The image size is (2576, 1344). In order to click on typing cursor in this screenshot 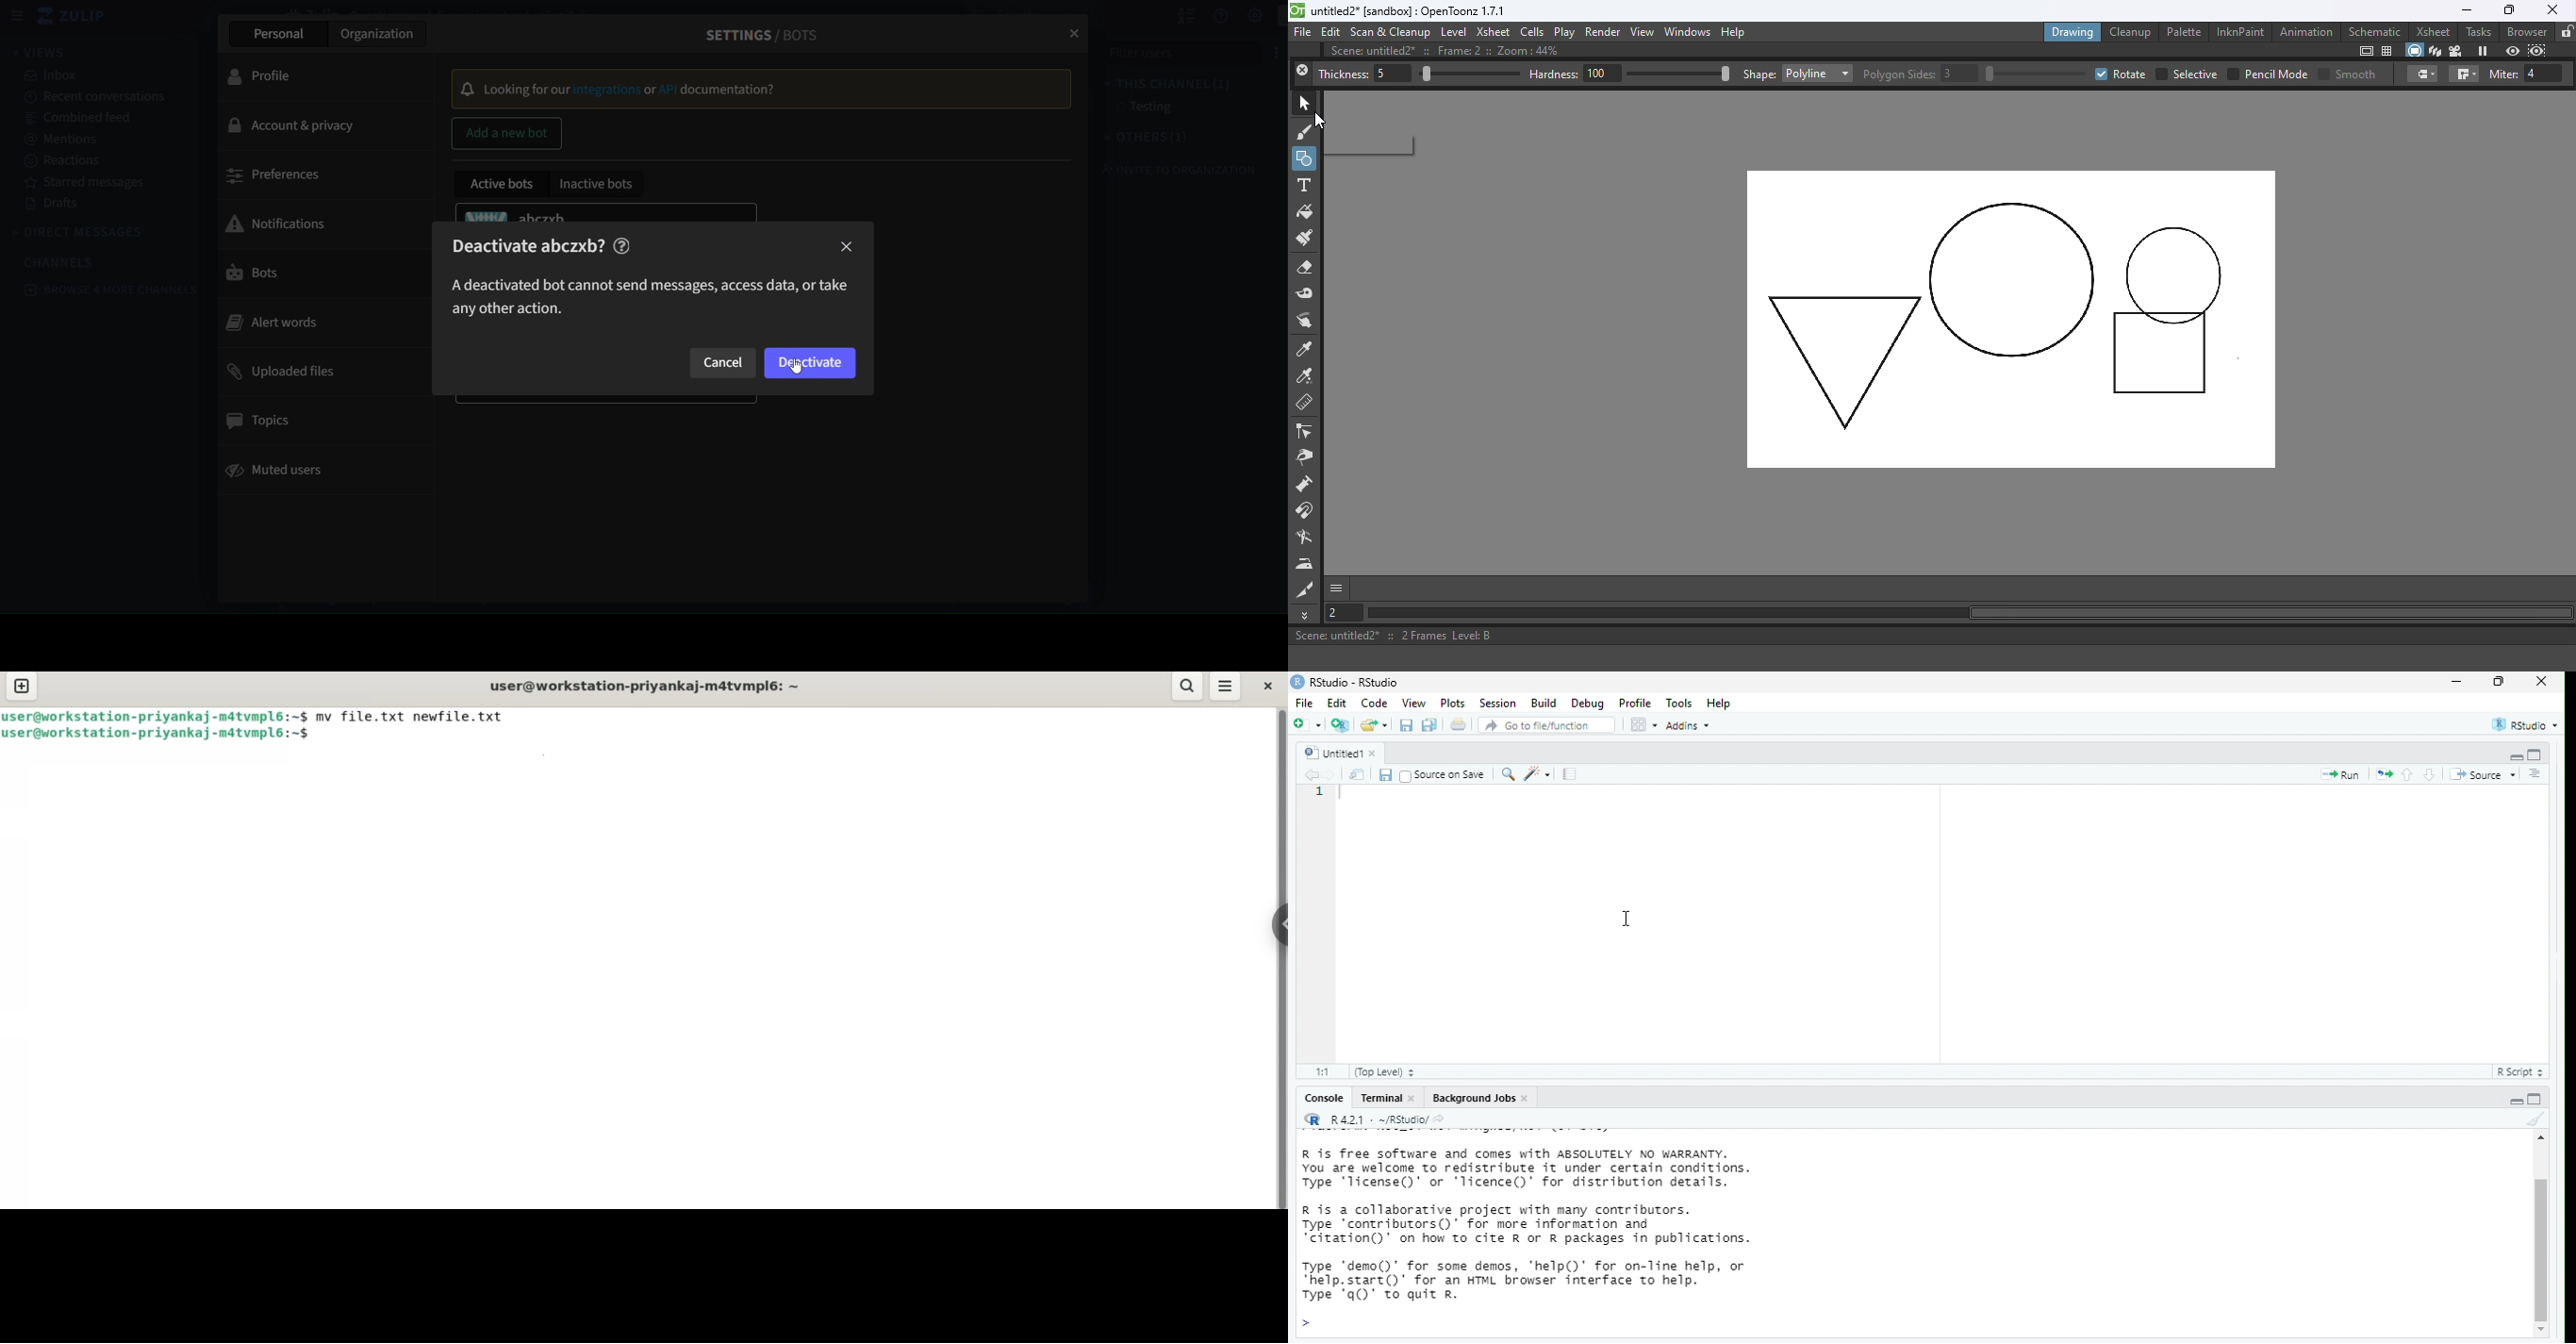, I will do `click(1347, 794)`.